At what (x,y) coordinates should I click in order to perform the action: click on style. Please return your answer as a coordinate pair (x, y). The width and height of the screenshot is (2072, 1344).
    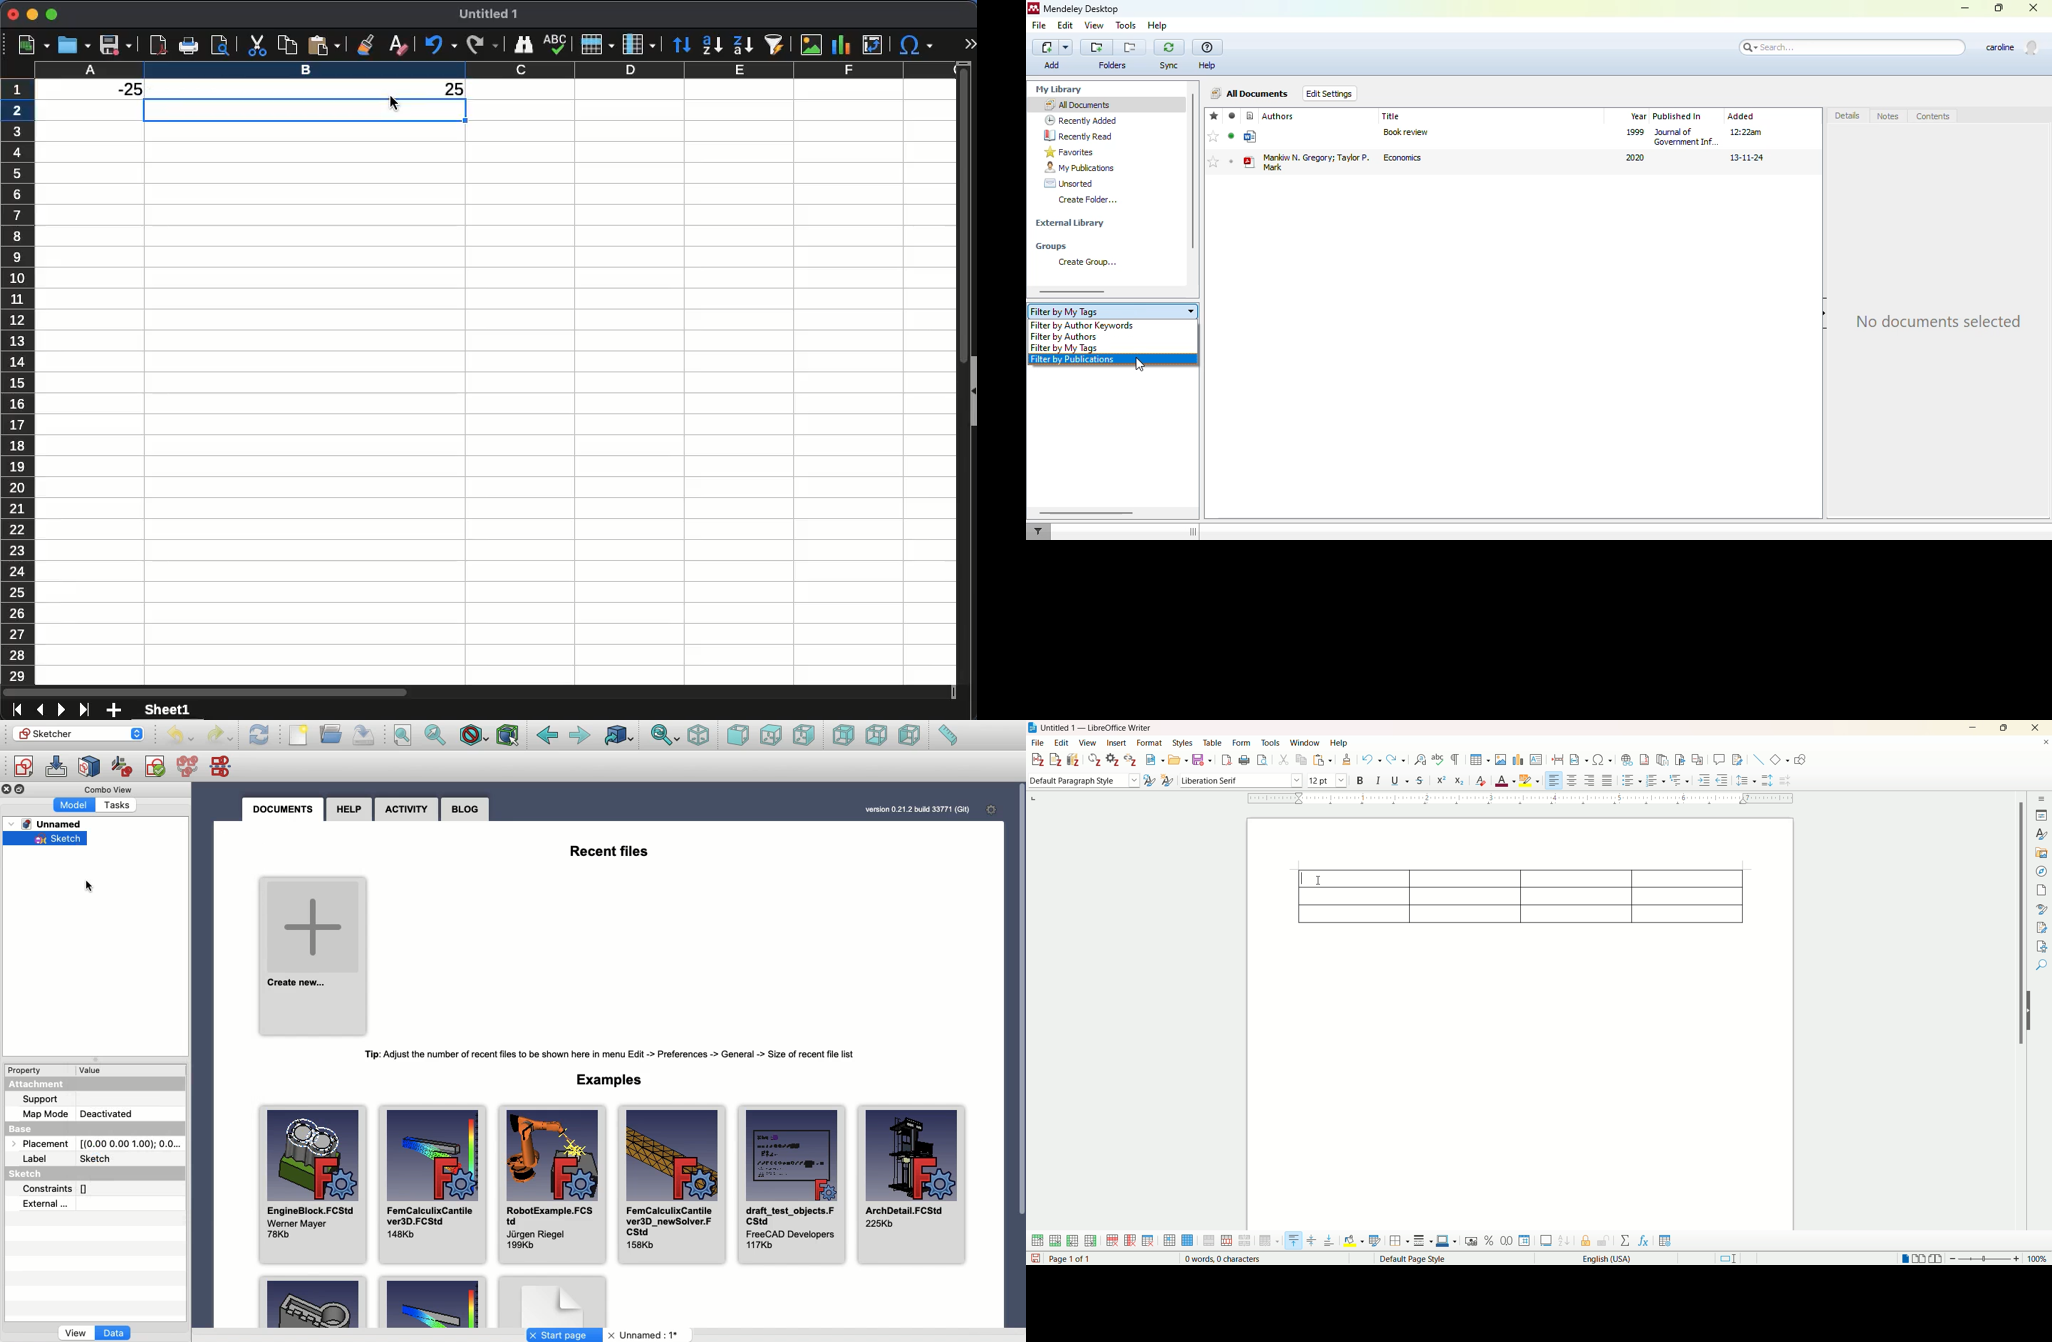
    Looking at the image, I should click on (2043, 832).